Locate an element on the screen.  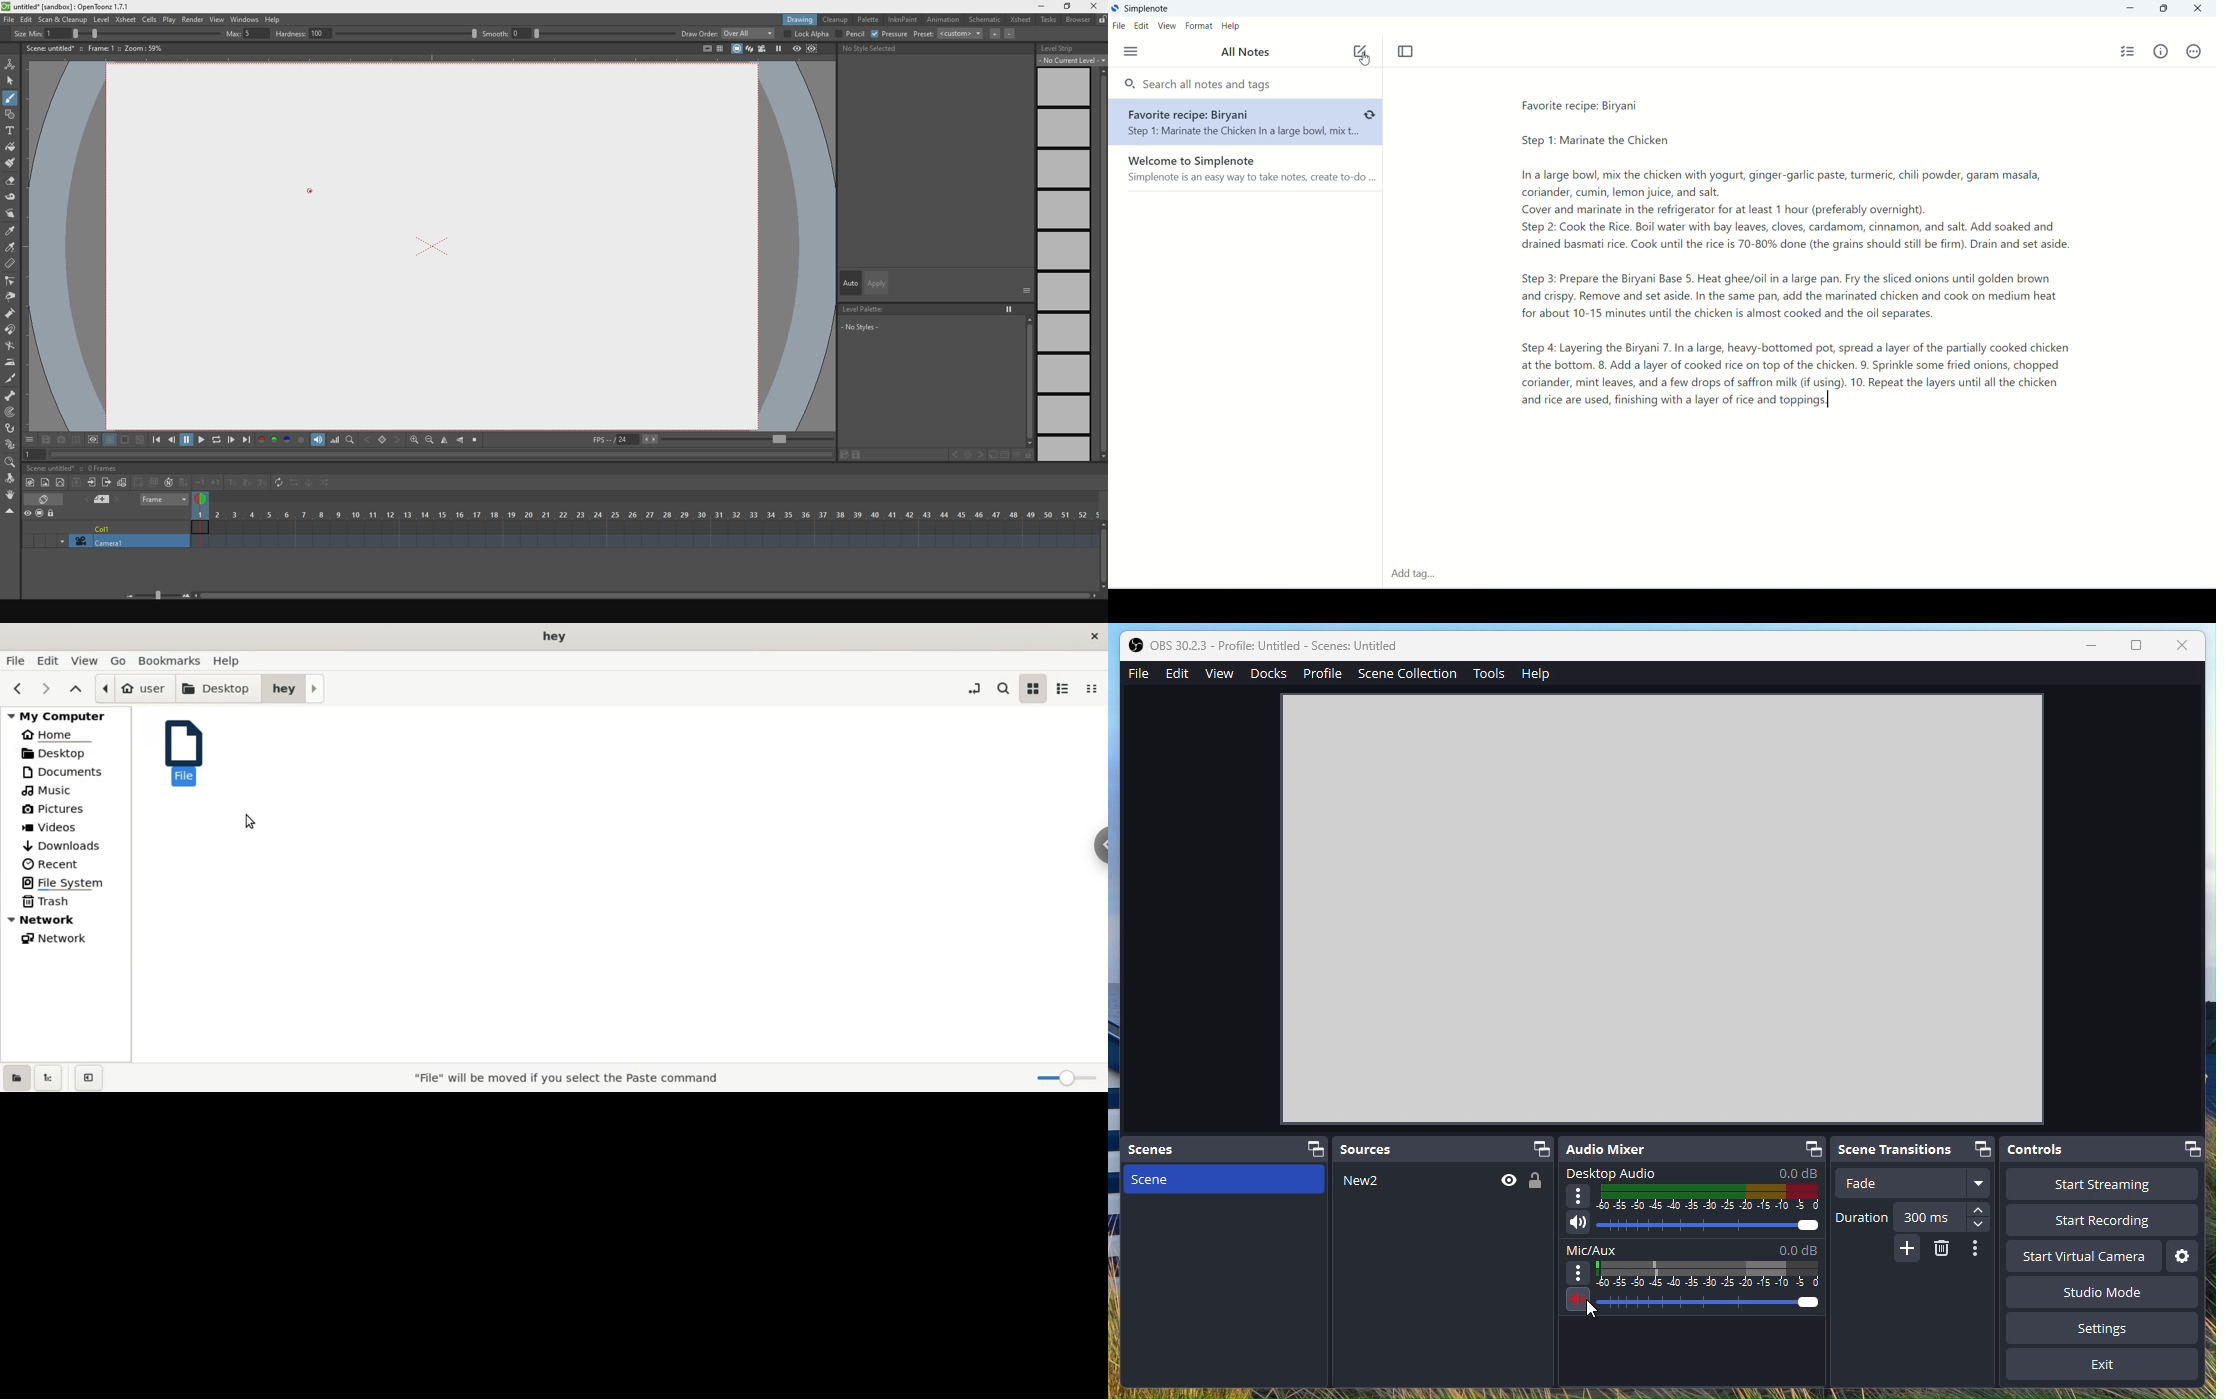
pressure is located at coordinates (890, 34).